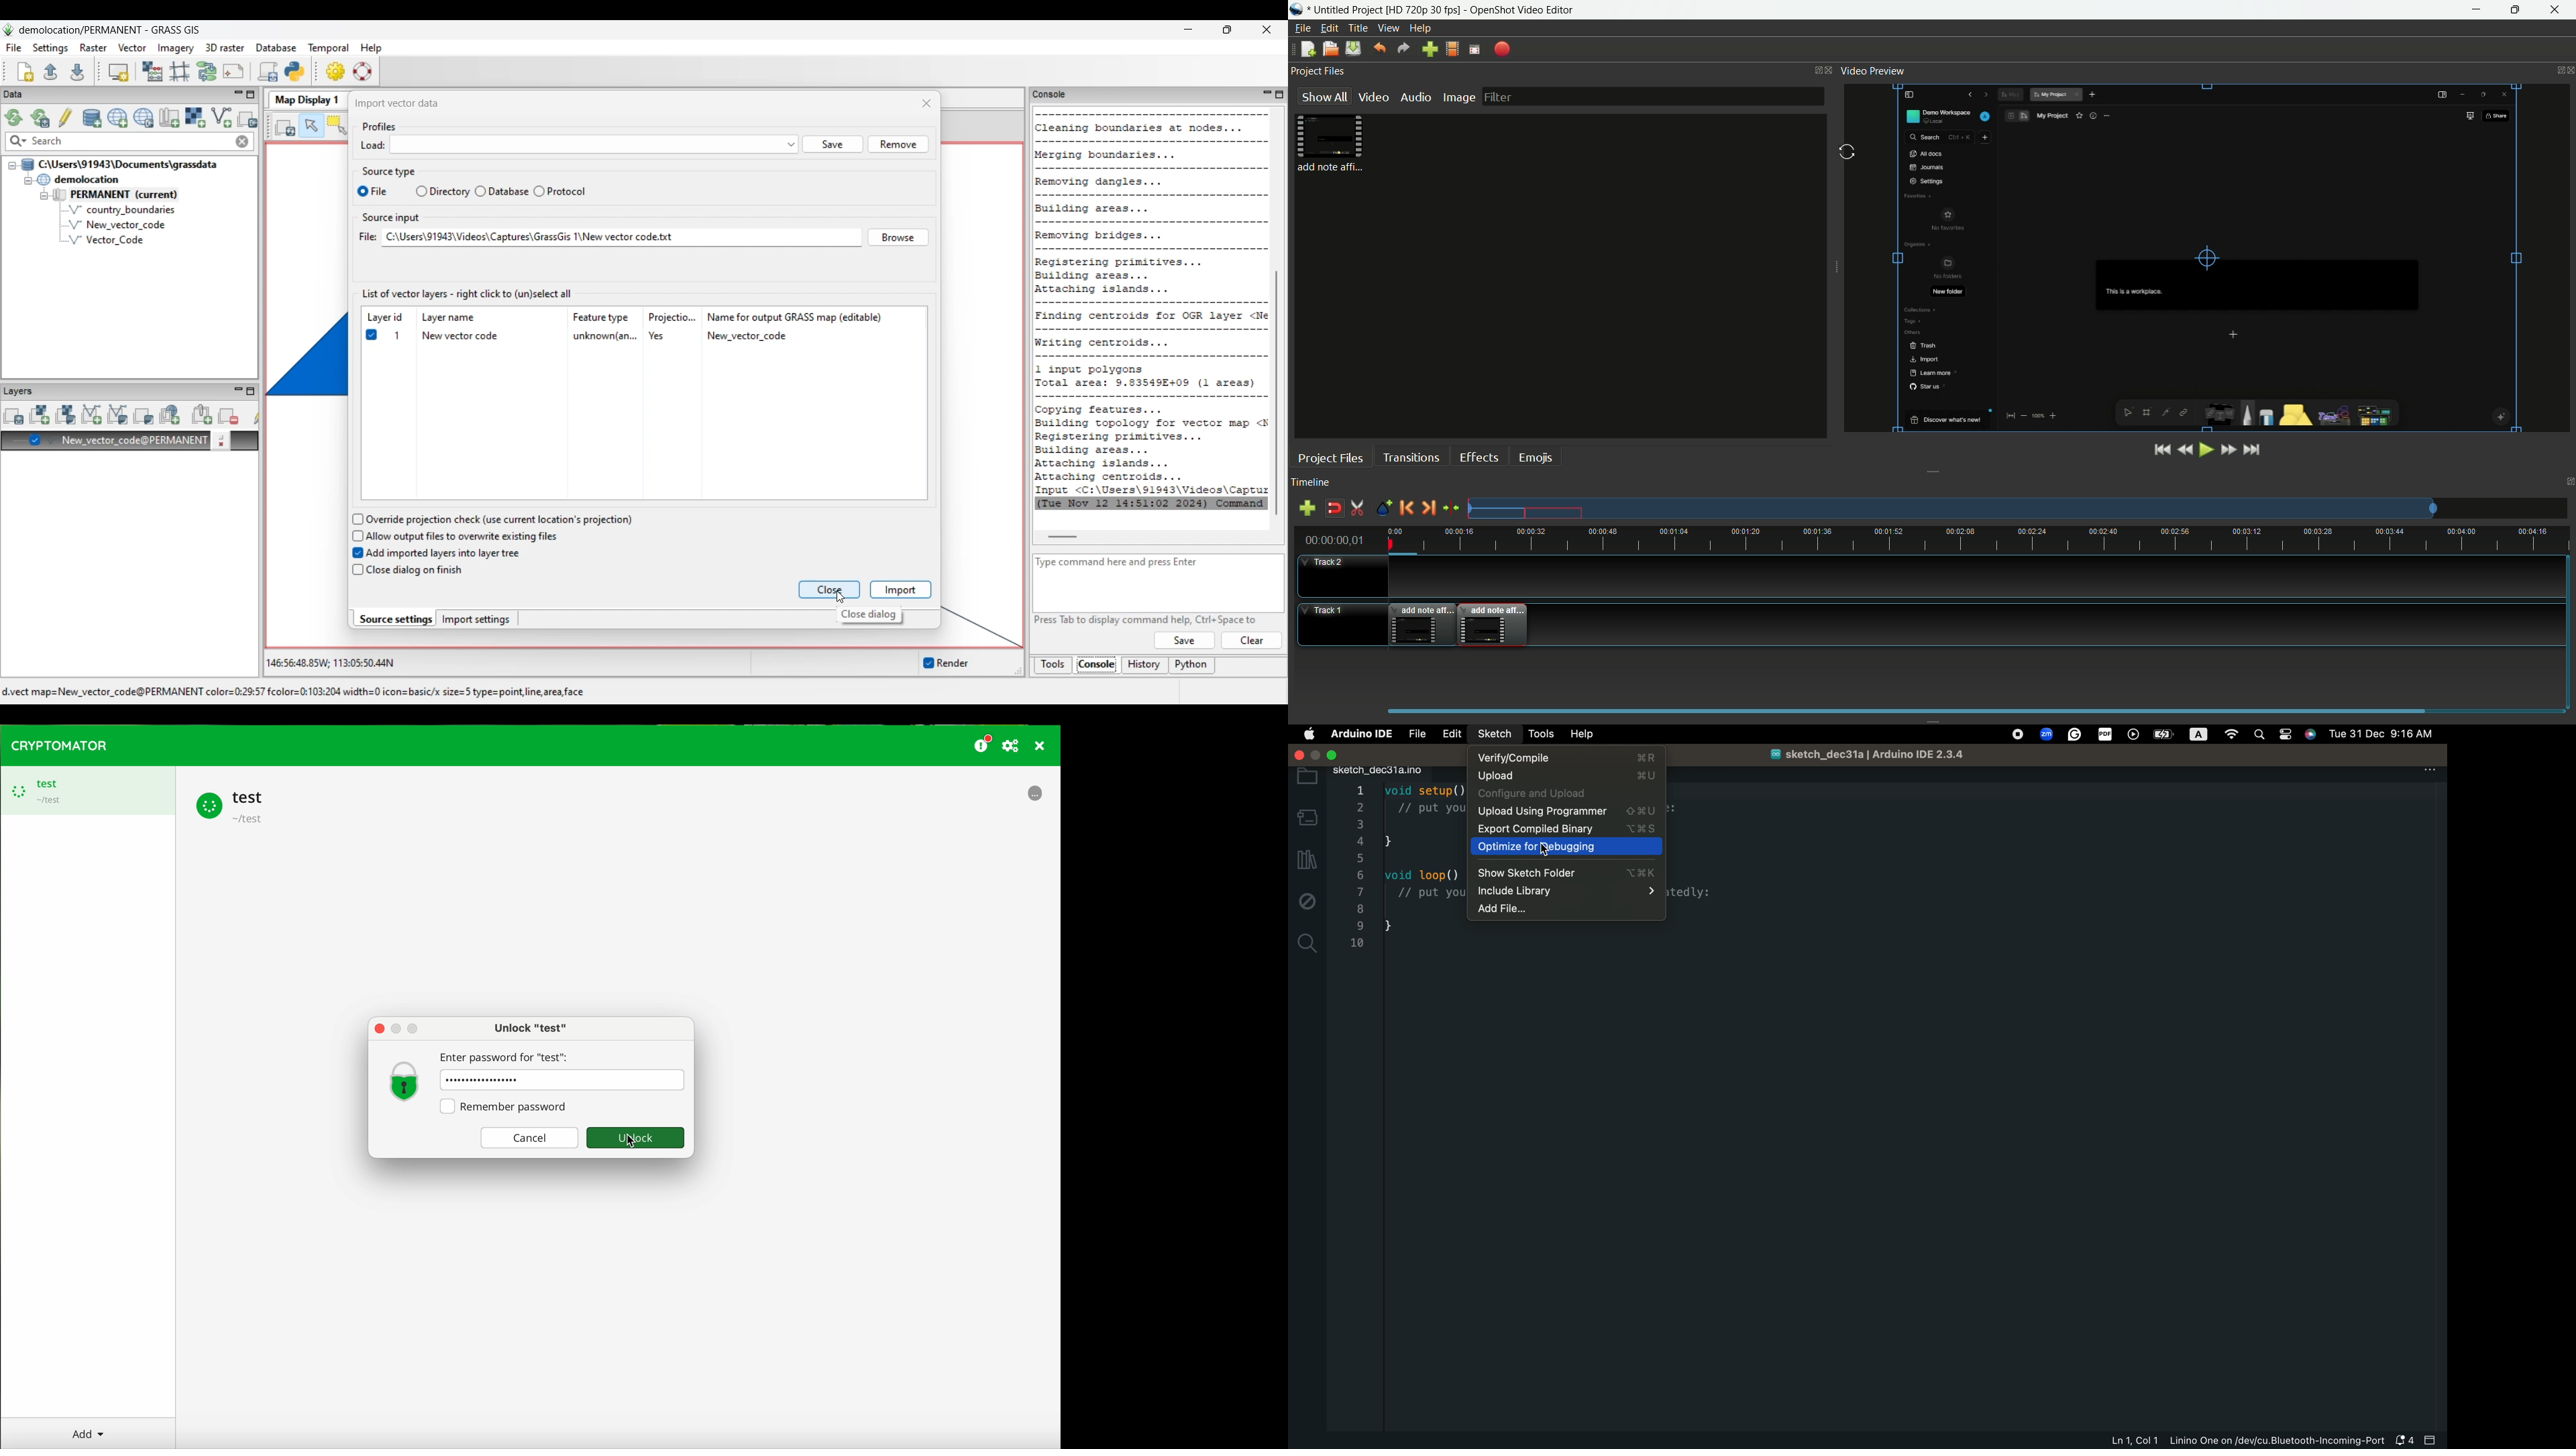 This screenshot has height=1456, width=2576. I want to click on optimize, so click(1567, 847).